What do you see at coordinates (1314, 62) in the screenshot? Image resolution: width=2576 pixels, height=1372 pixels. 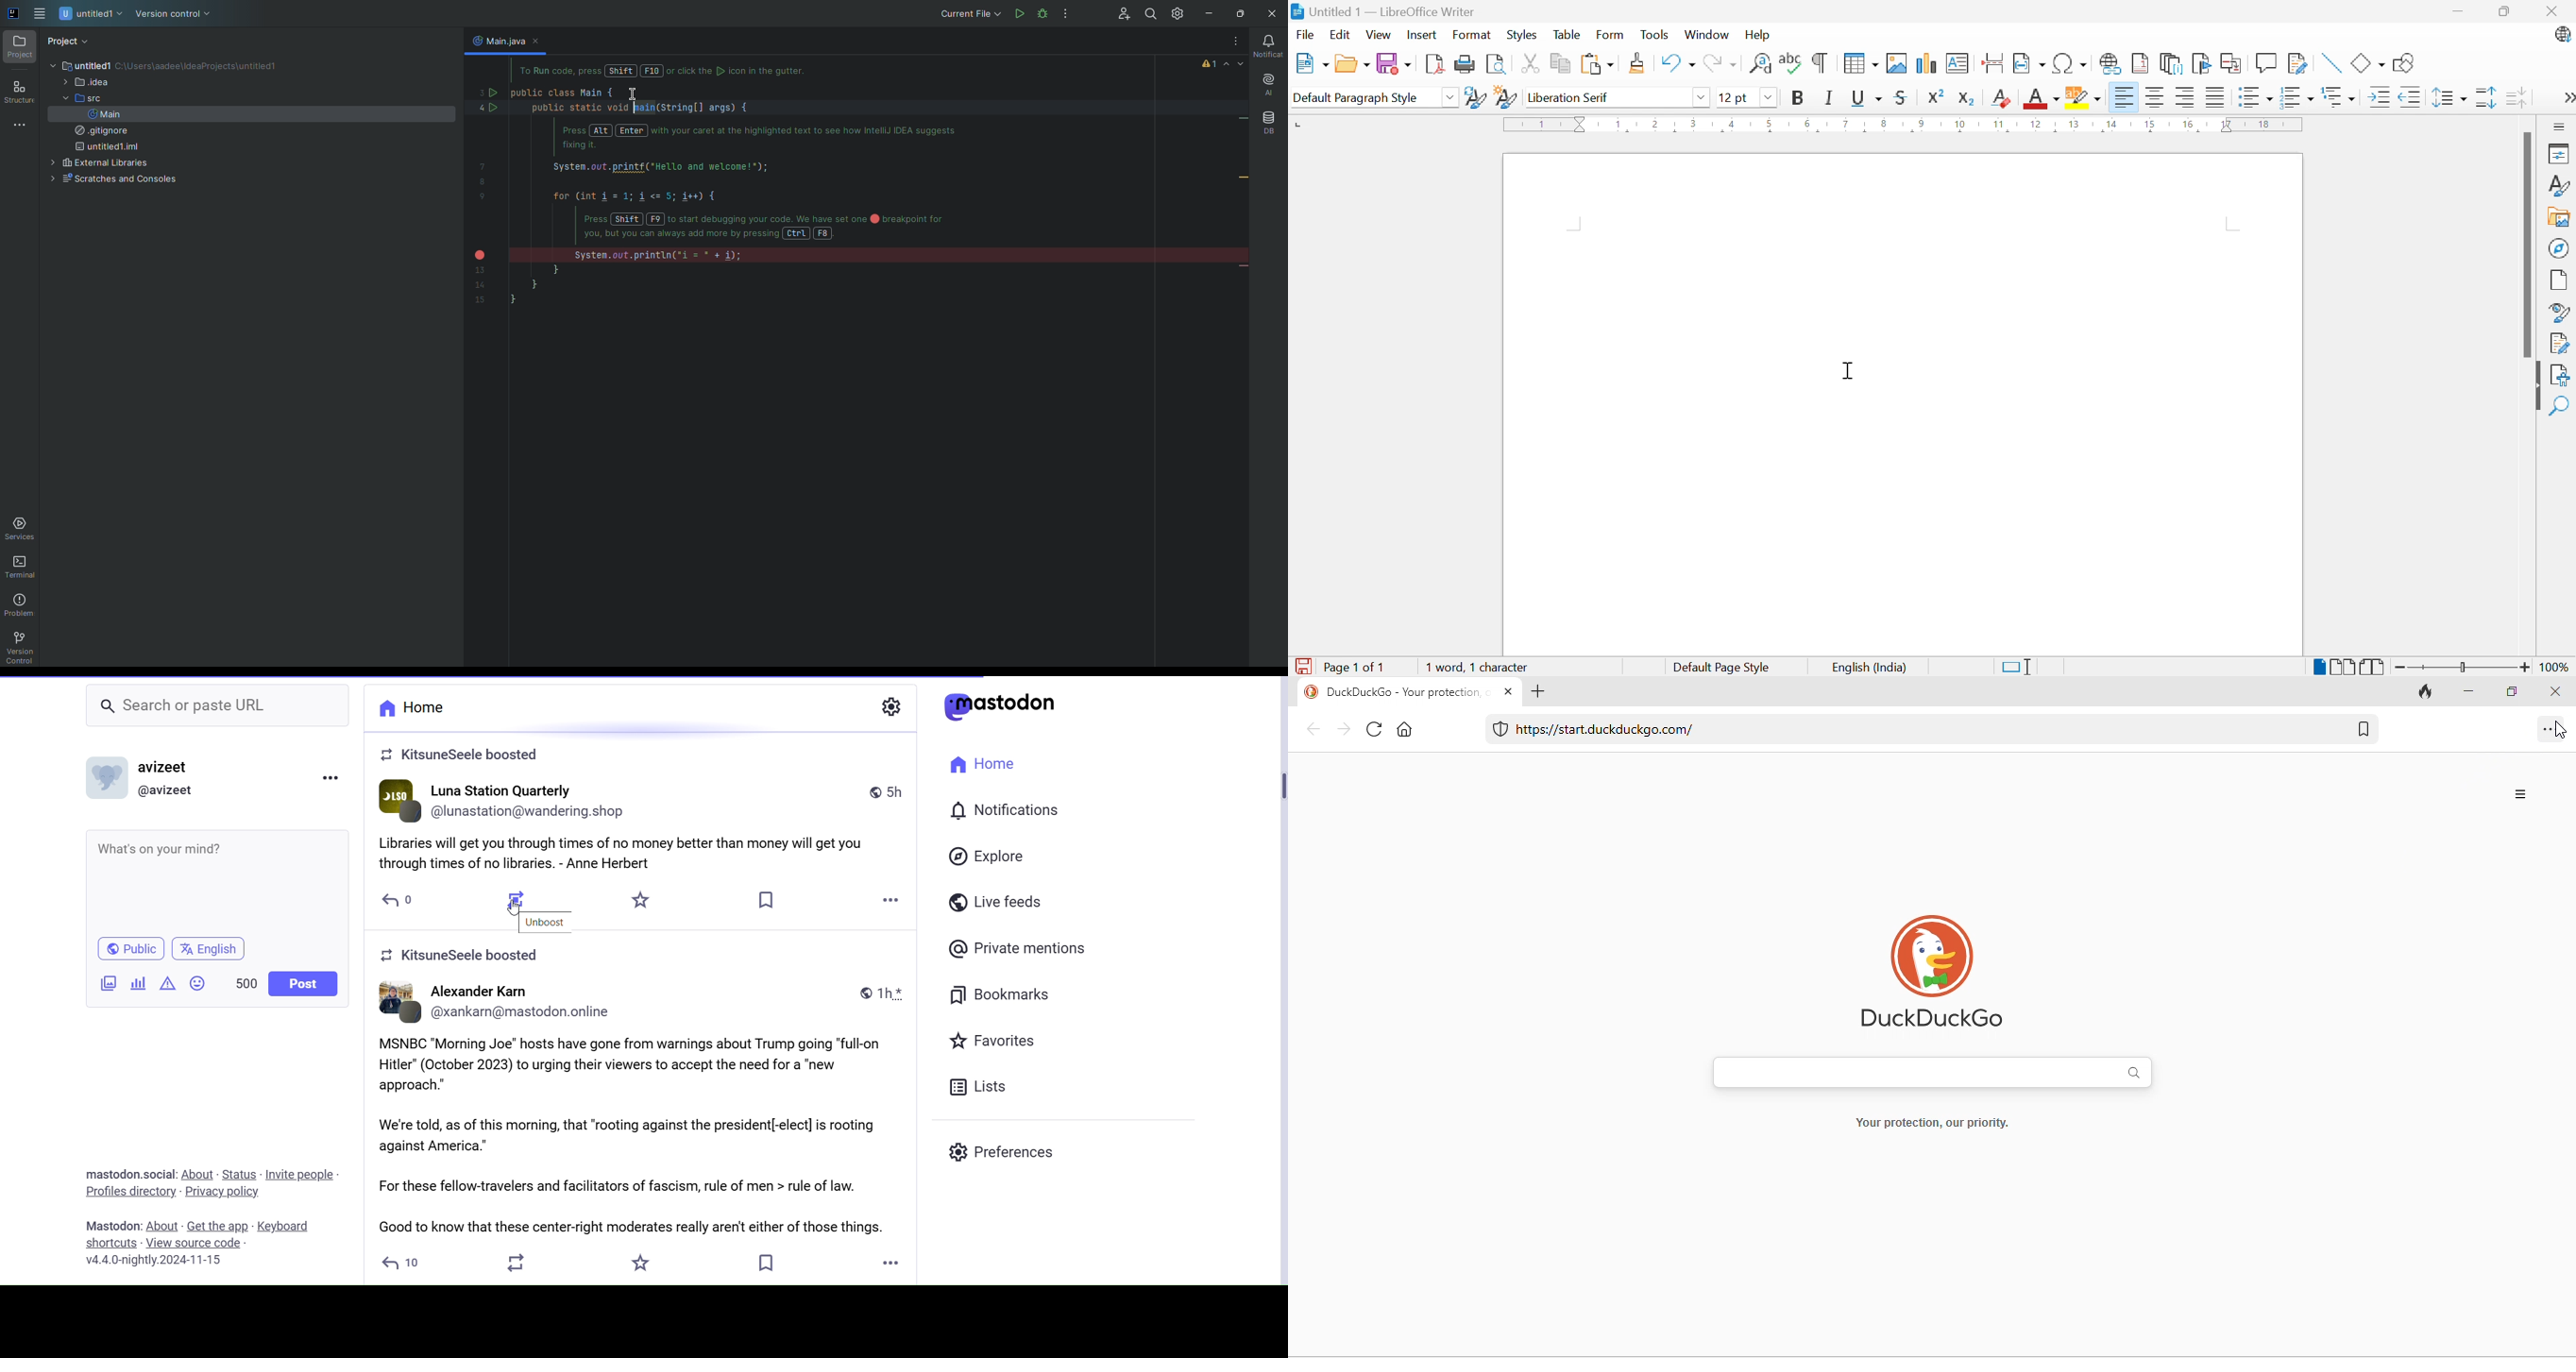 I see `New` at bounding box center [1314, 62].